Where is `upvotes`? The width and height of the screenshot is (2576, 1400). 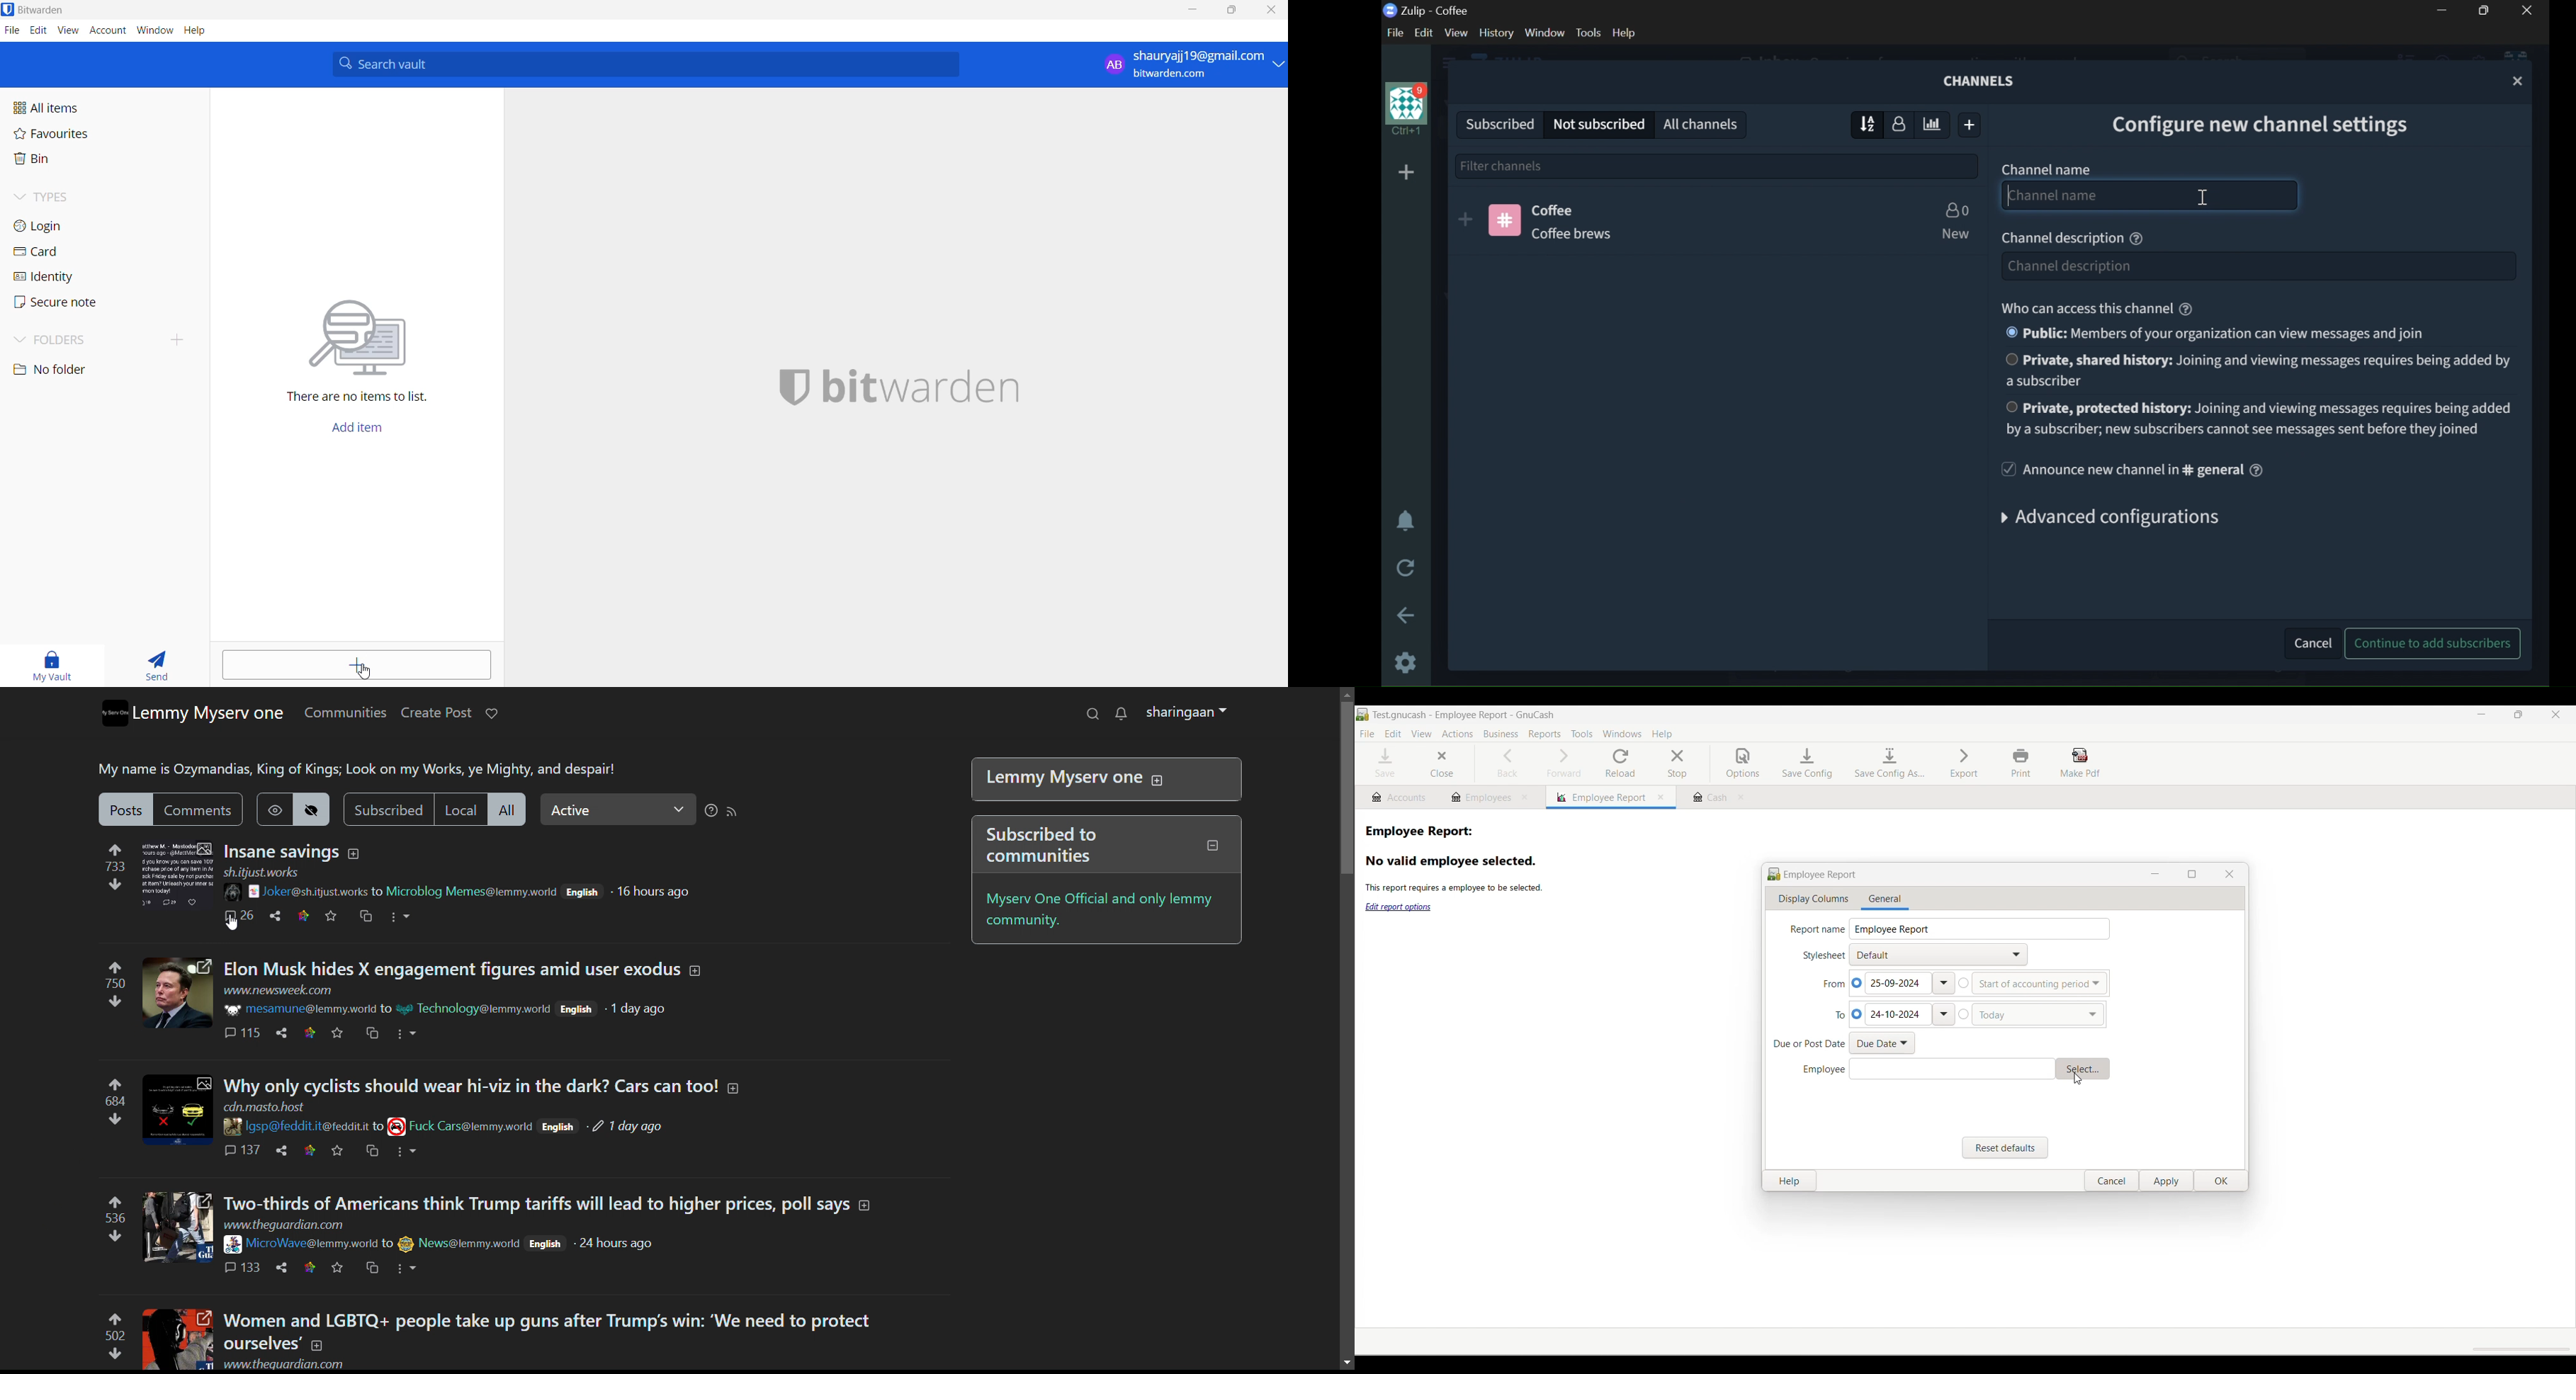
upvotes is located at coordinates (120, 966).